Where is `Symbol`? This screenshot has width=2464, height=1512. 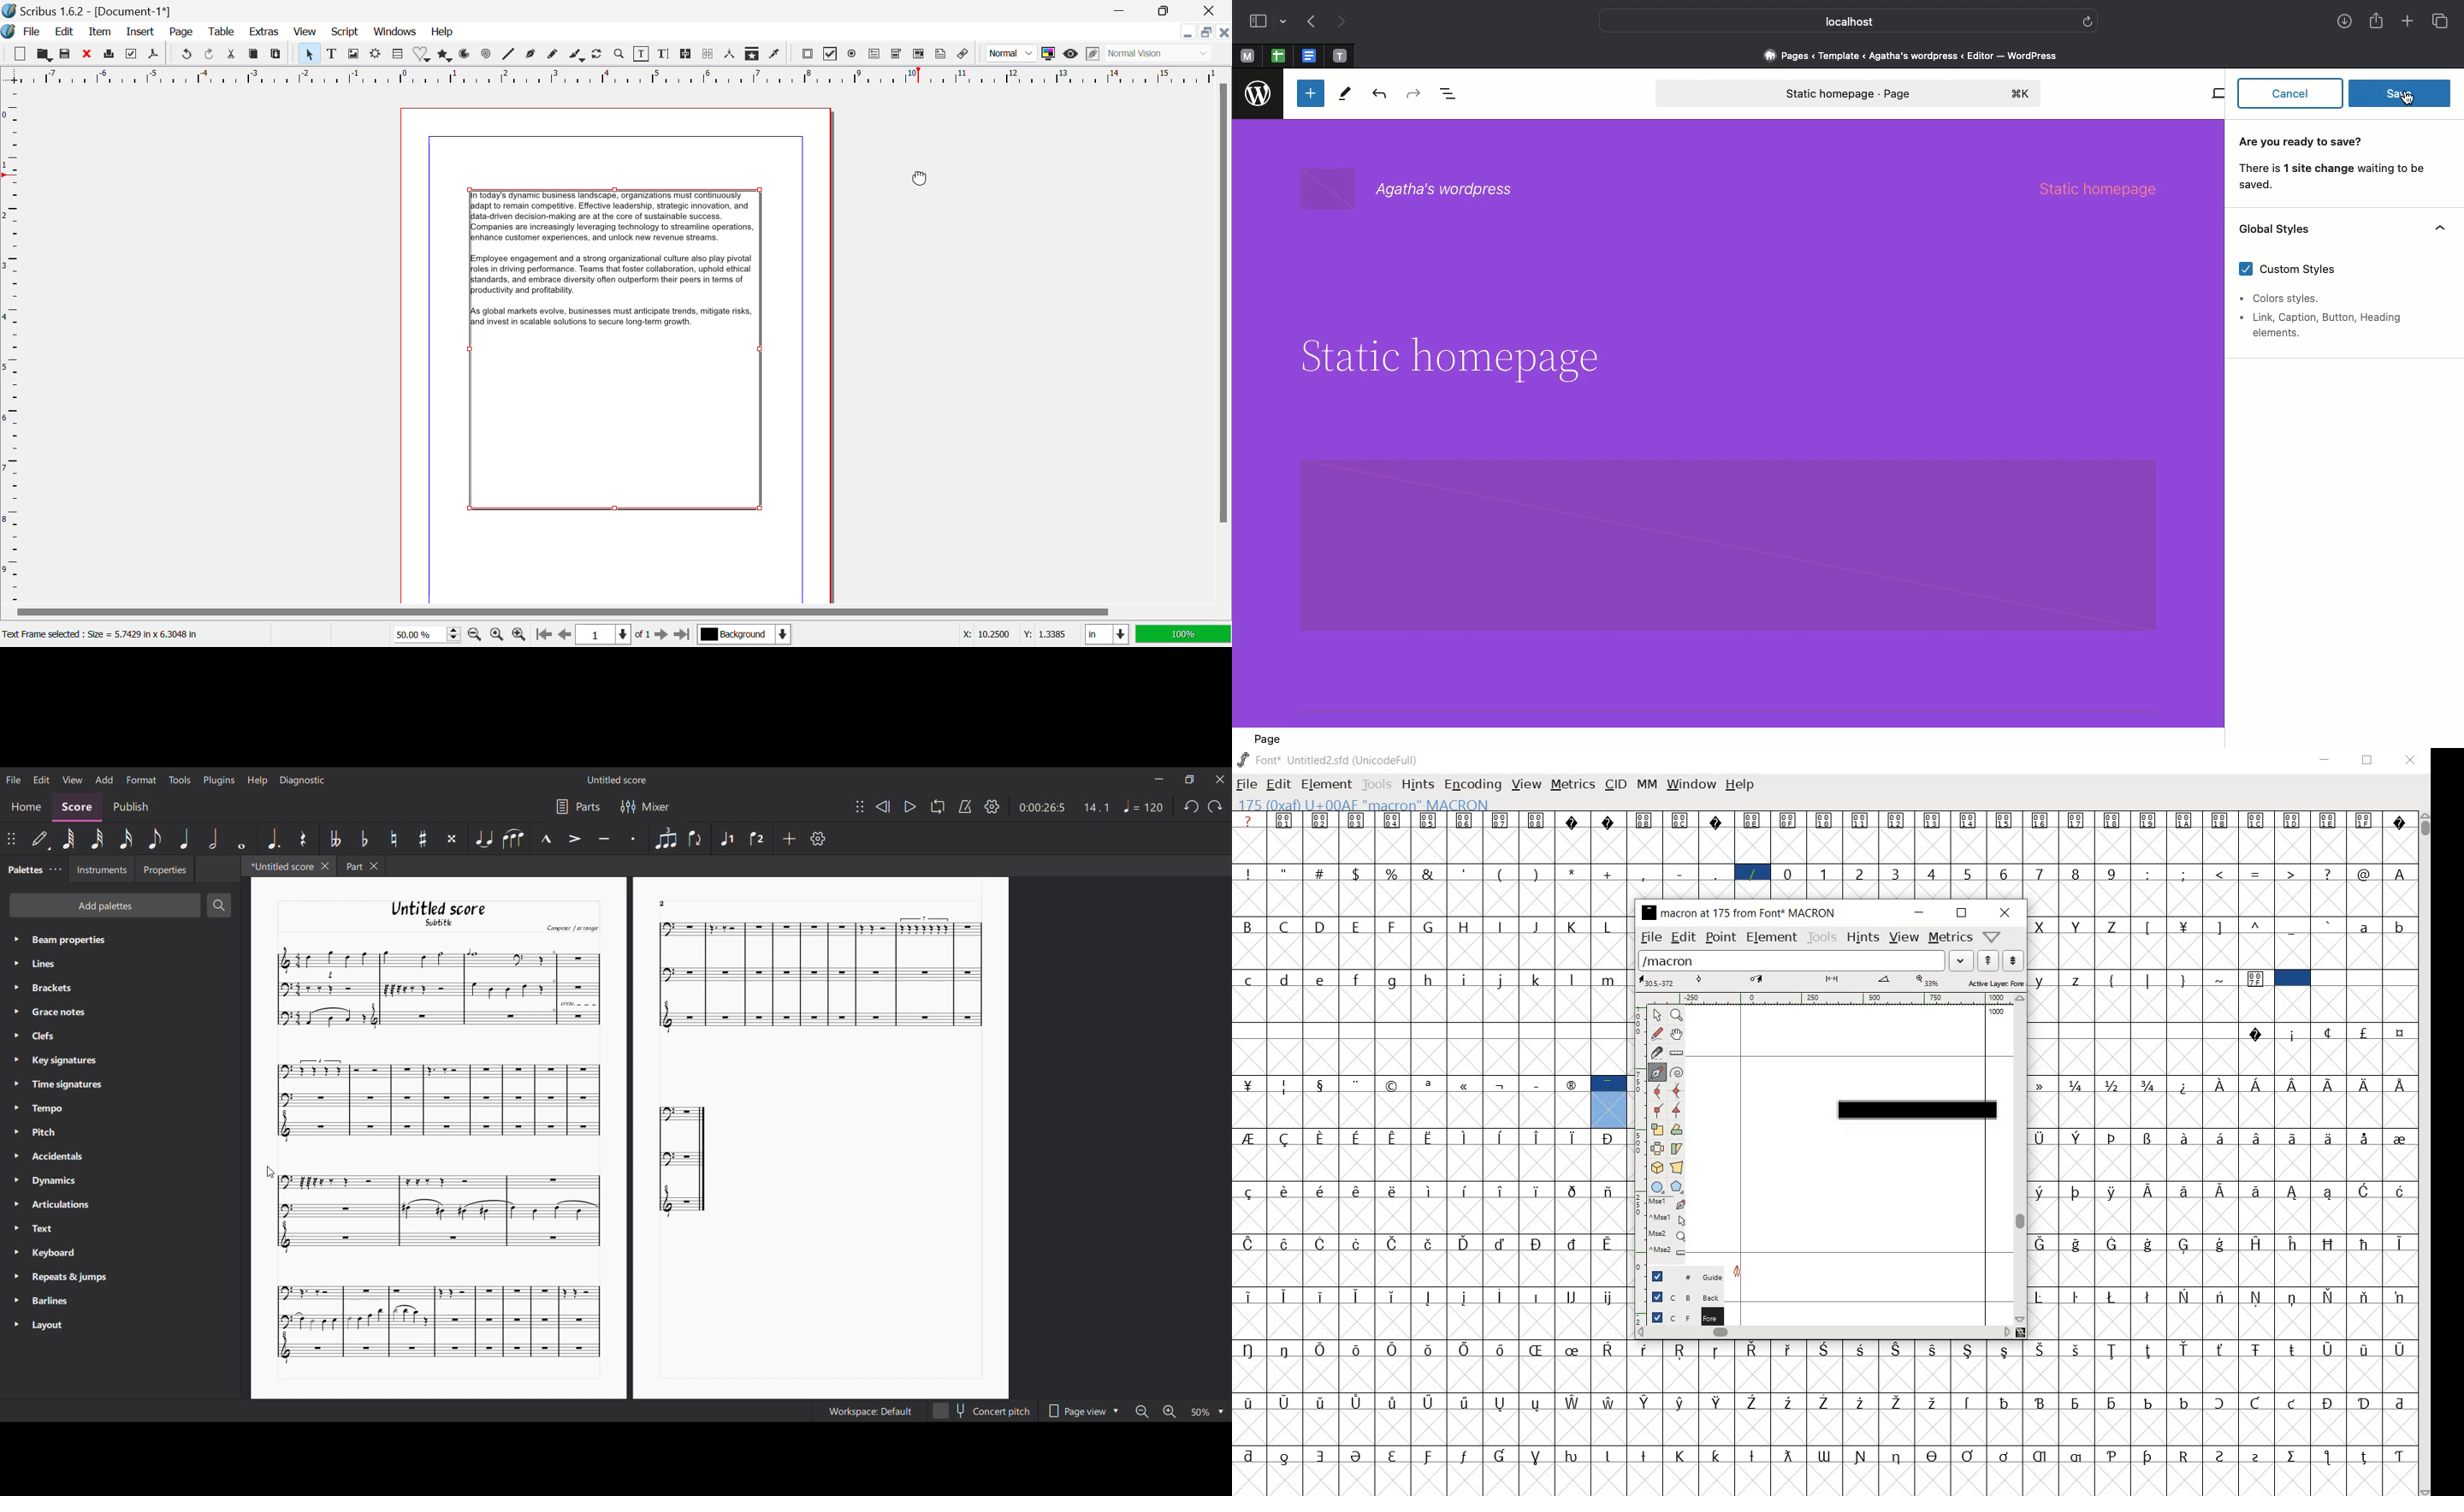 Symbol is located at coordinates (1466, 1191).